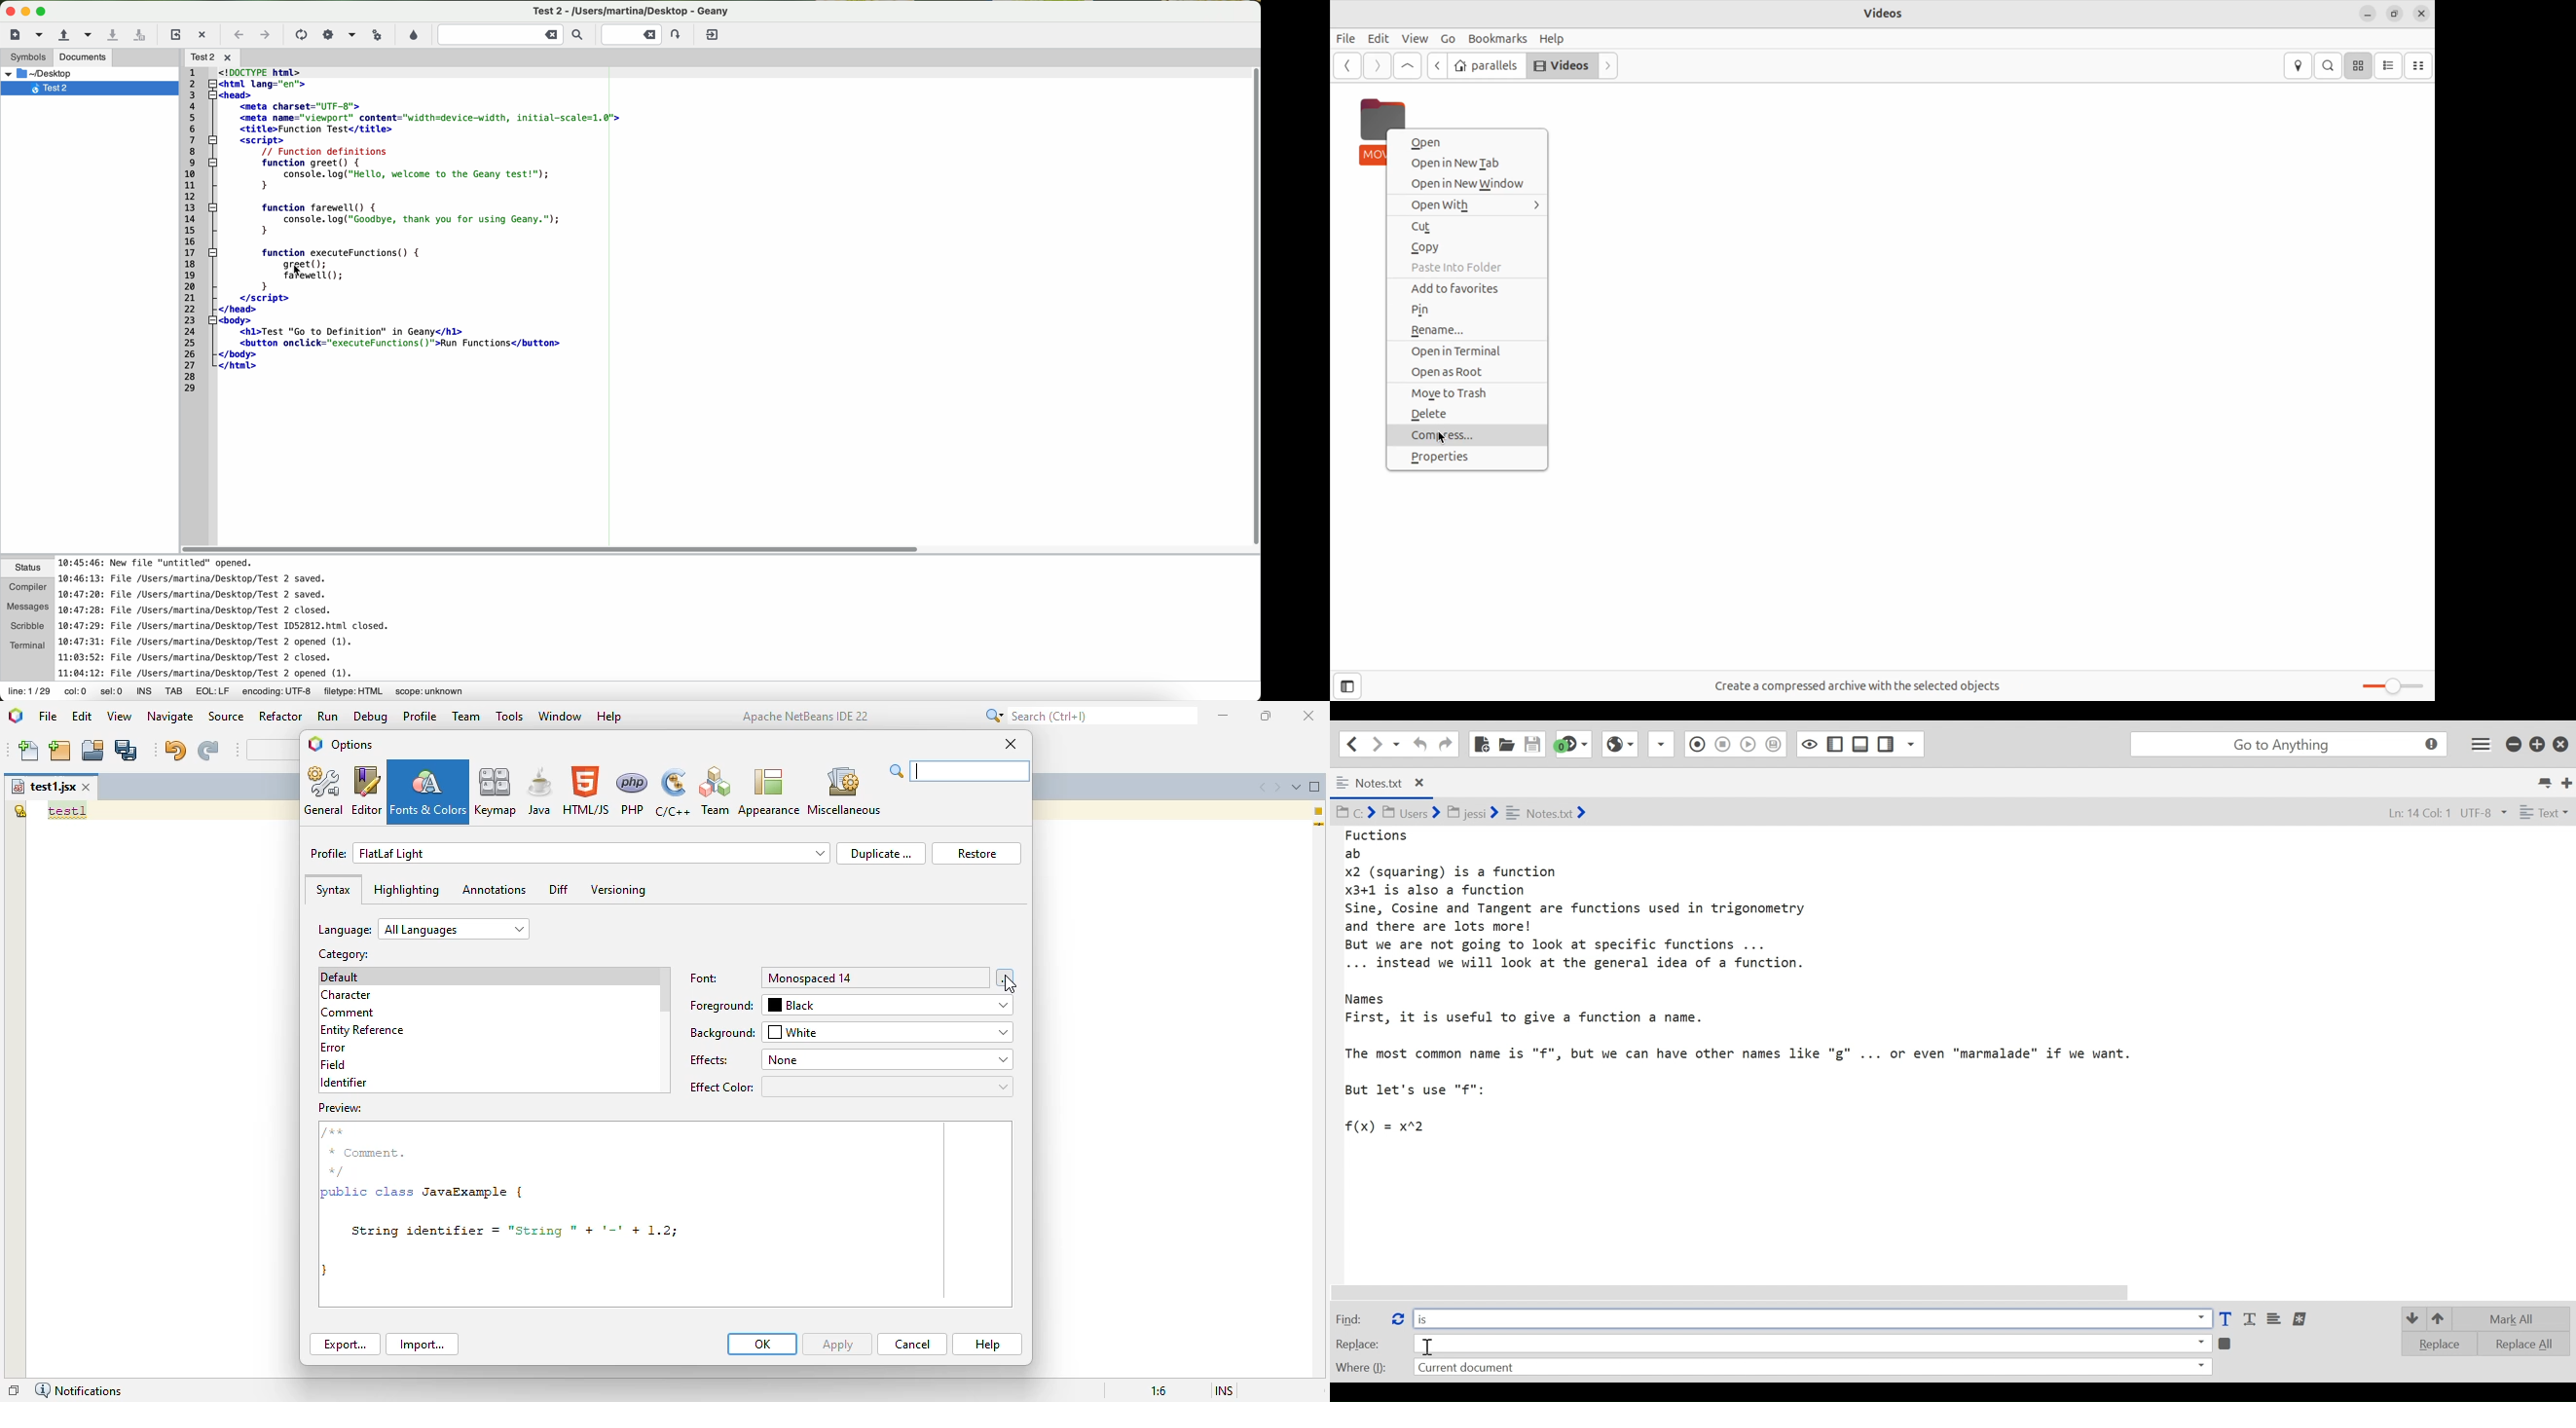  Describe the element at coordinates (1376, 38) in the screenshot. I see `Edit` at that location.